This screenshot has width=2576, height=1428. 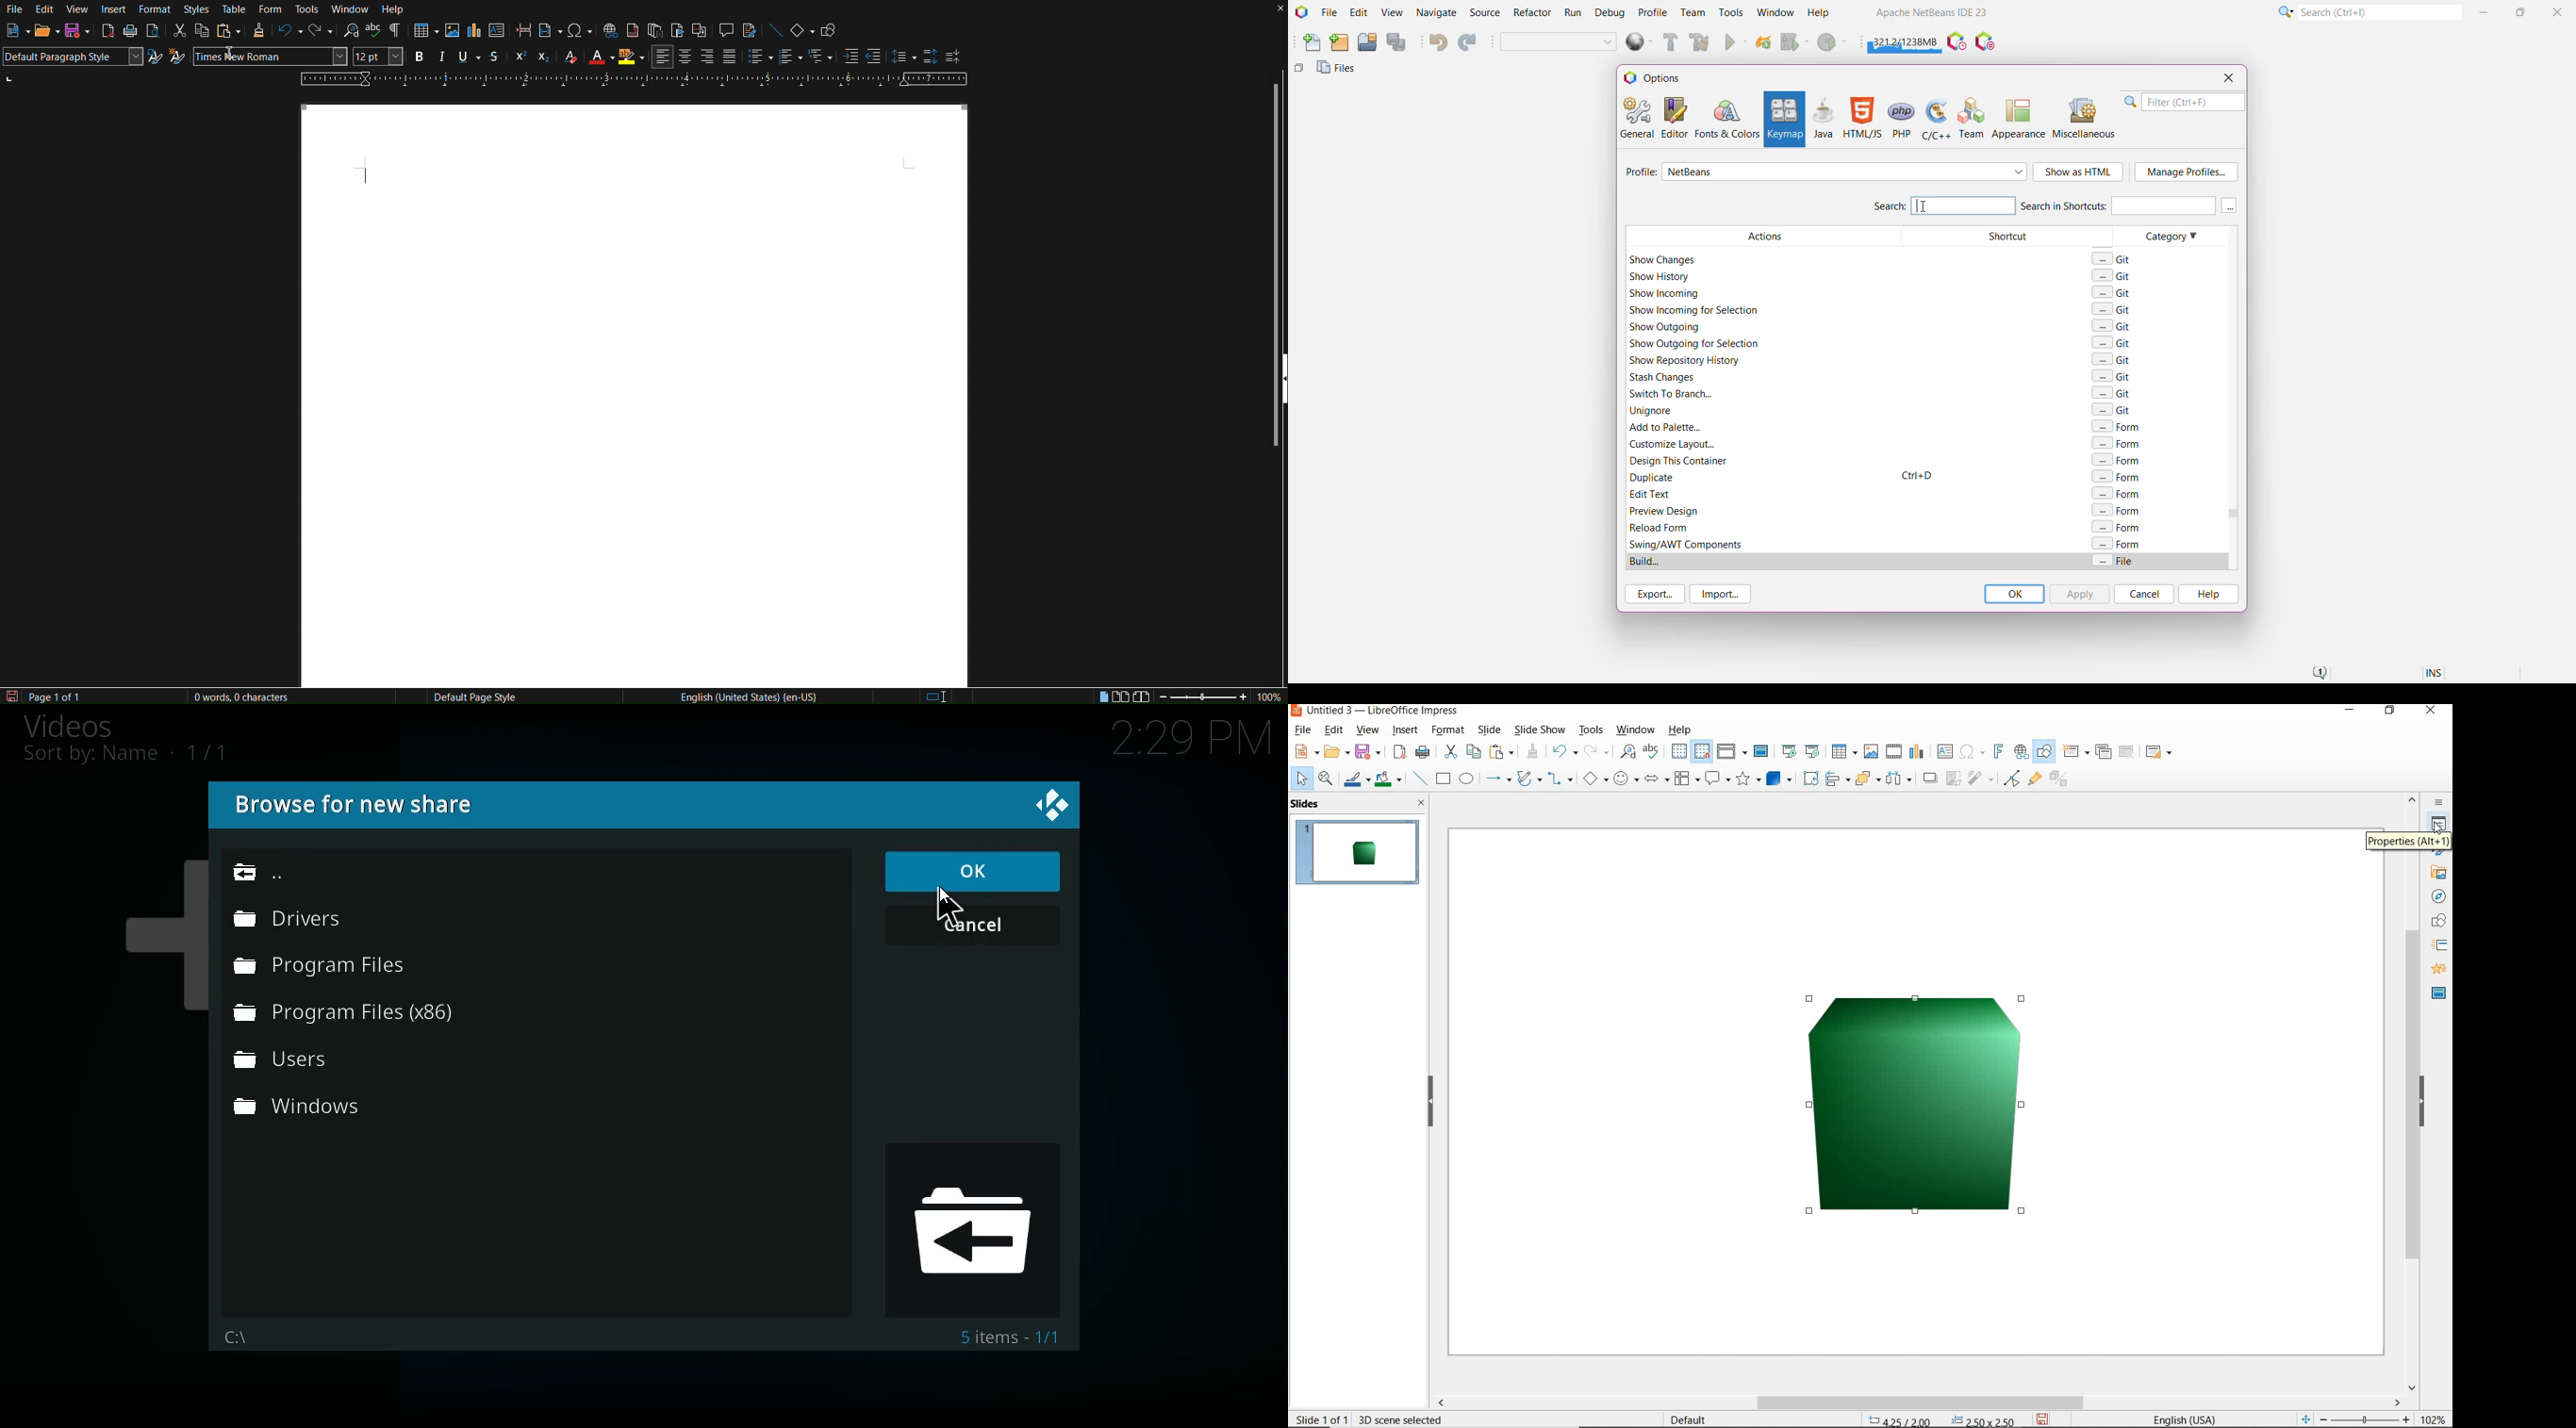 What do you see at coordinates (494, 56) in the screenshot?
I see `Strikethrough` at bounding box center [494, 56].